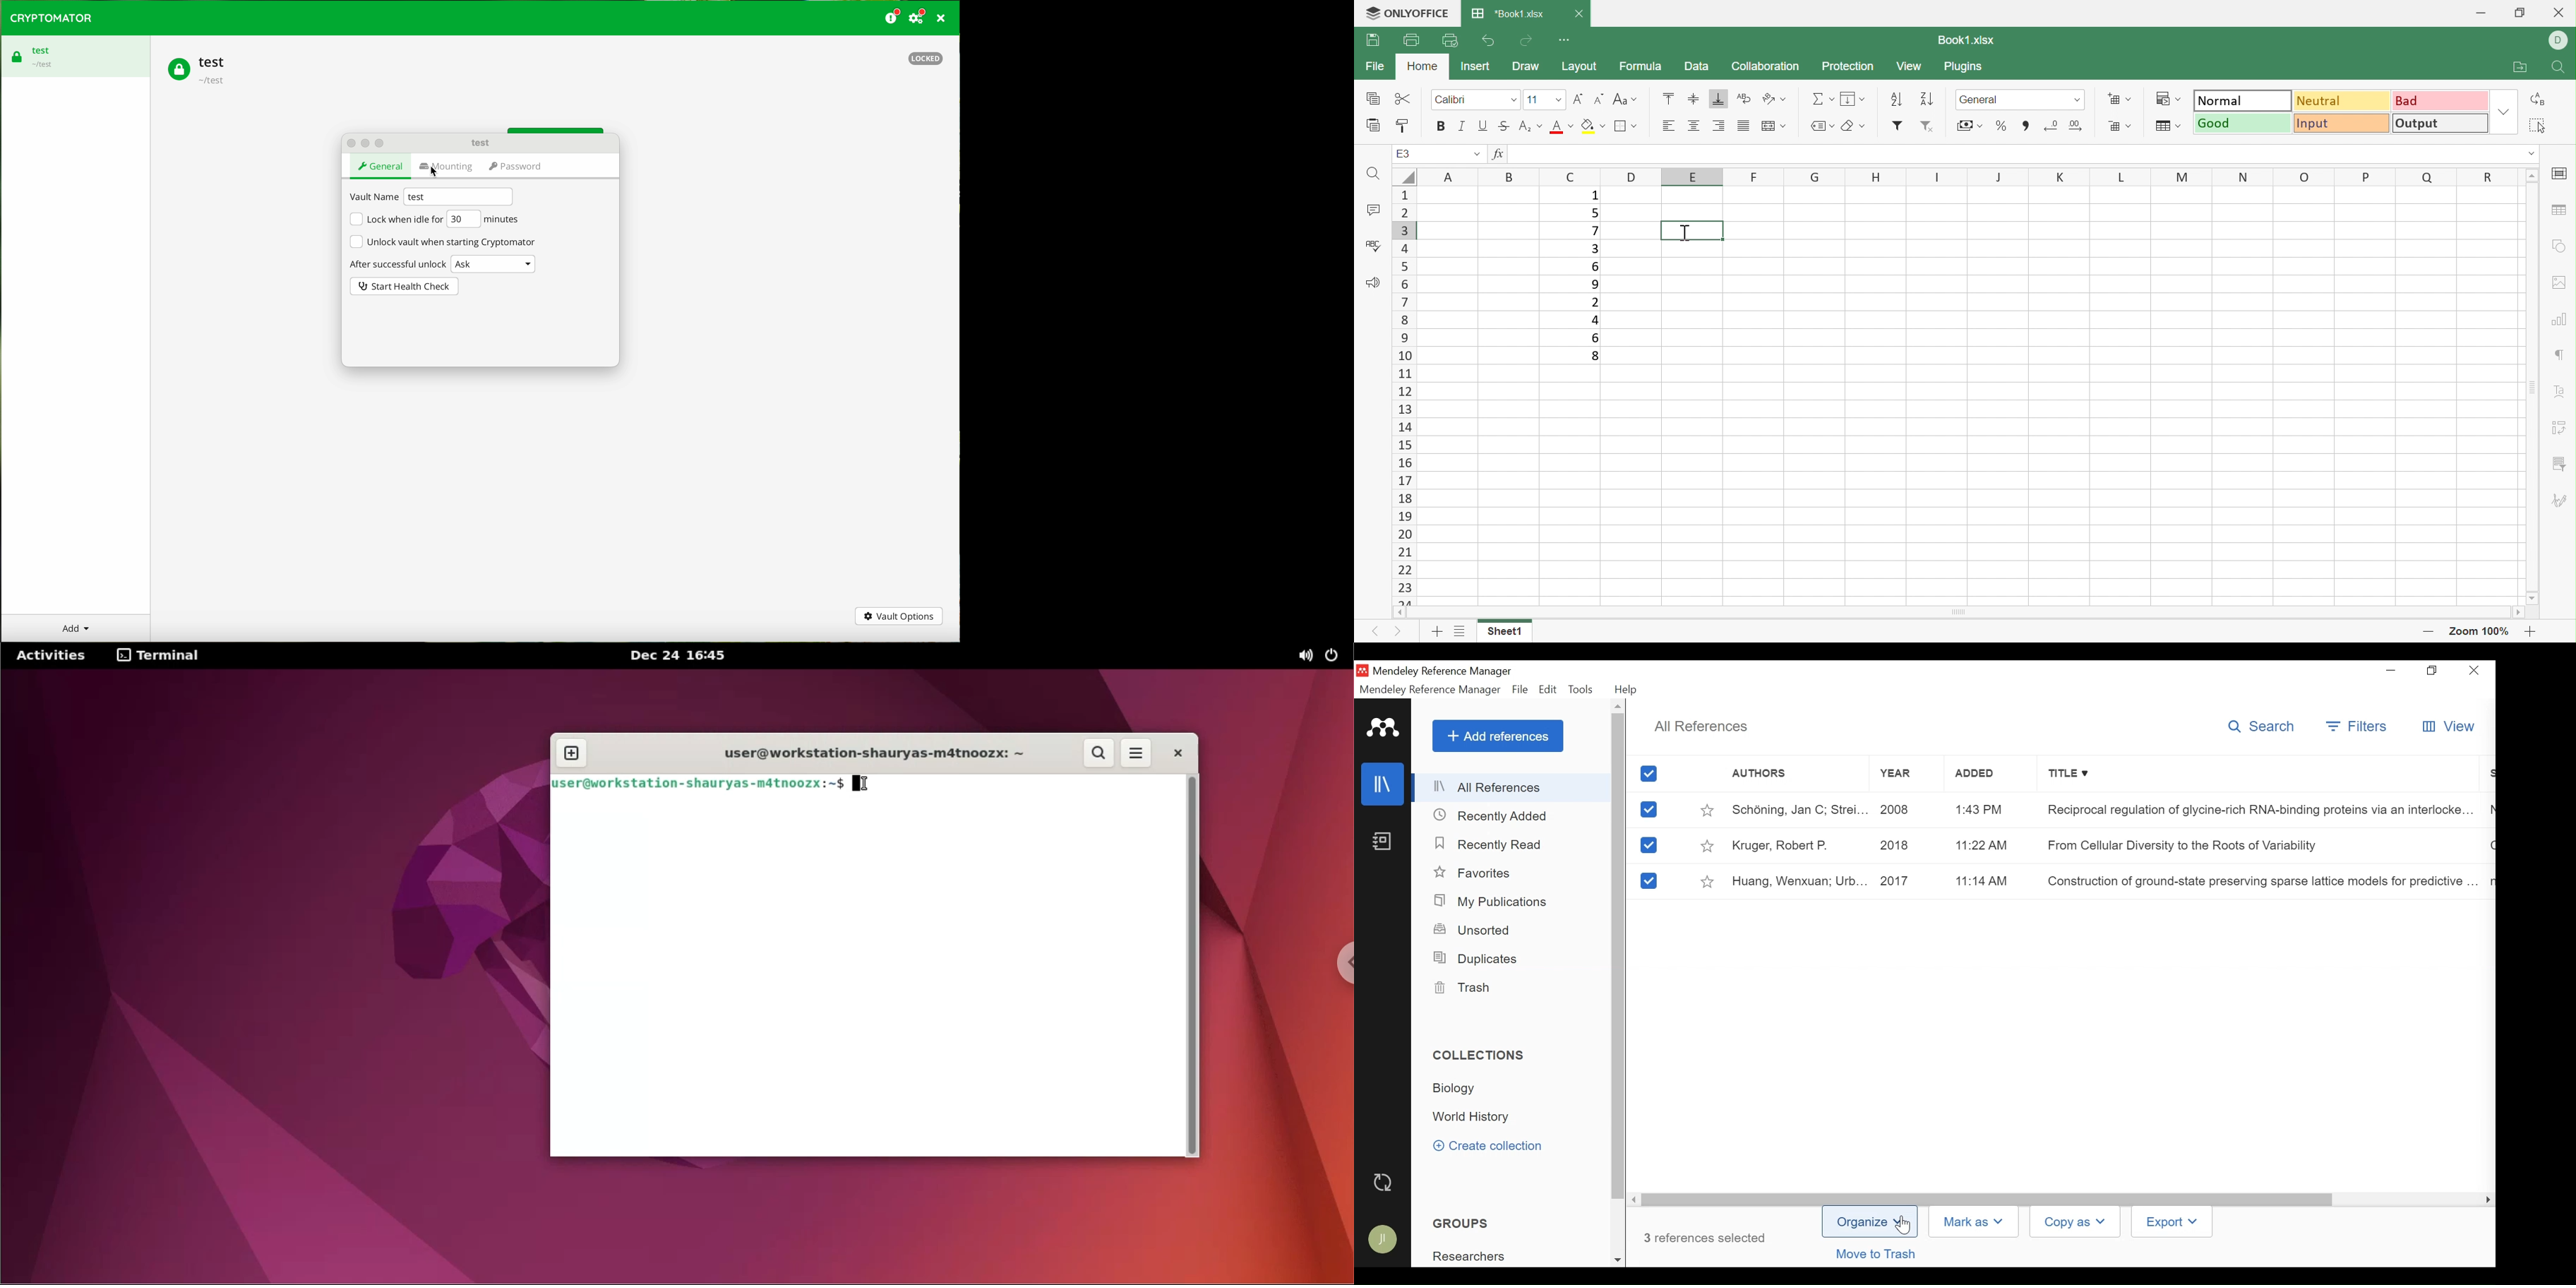 This screenshot has width=2576, height=1288. I want to click on Minimize, so click(2481, 13).